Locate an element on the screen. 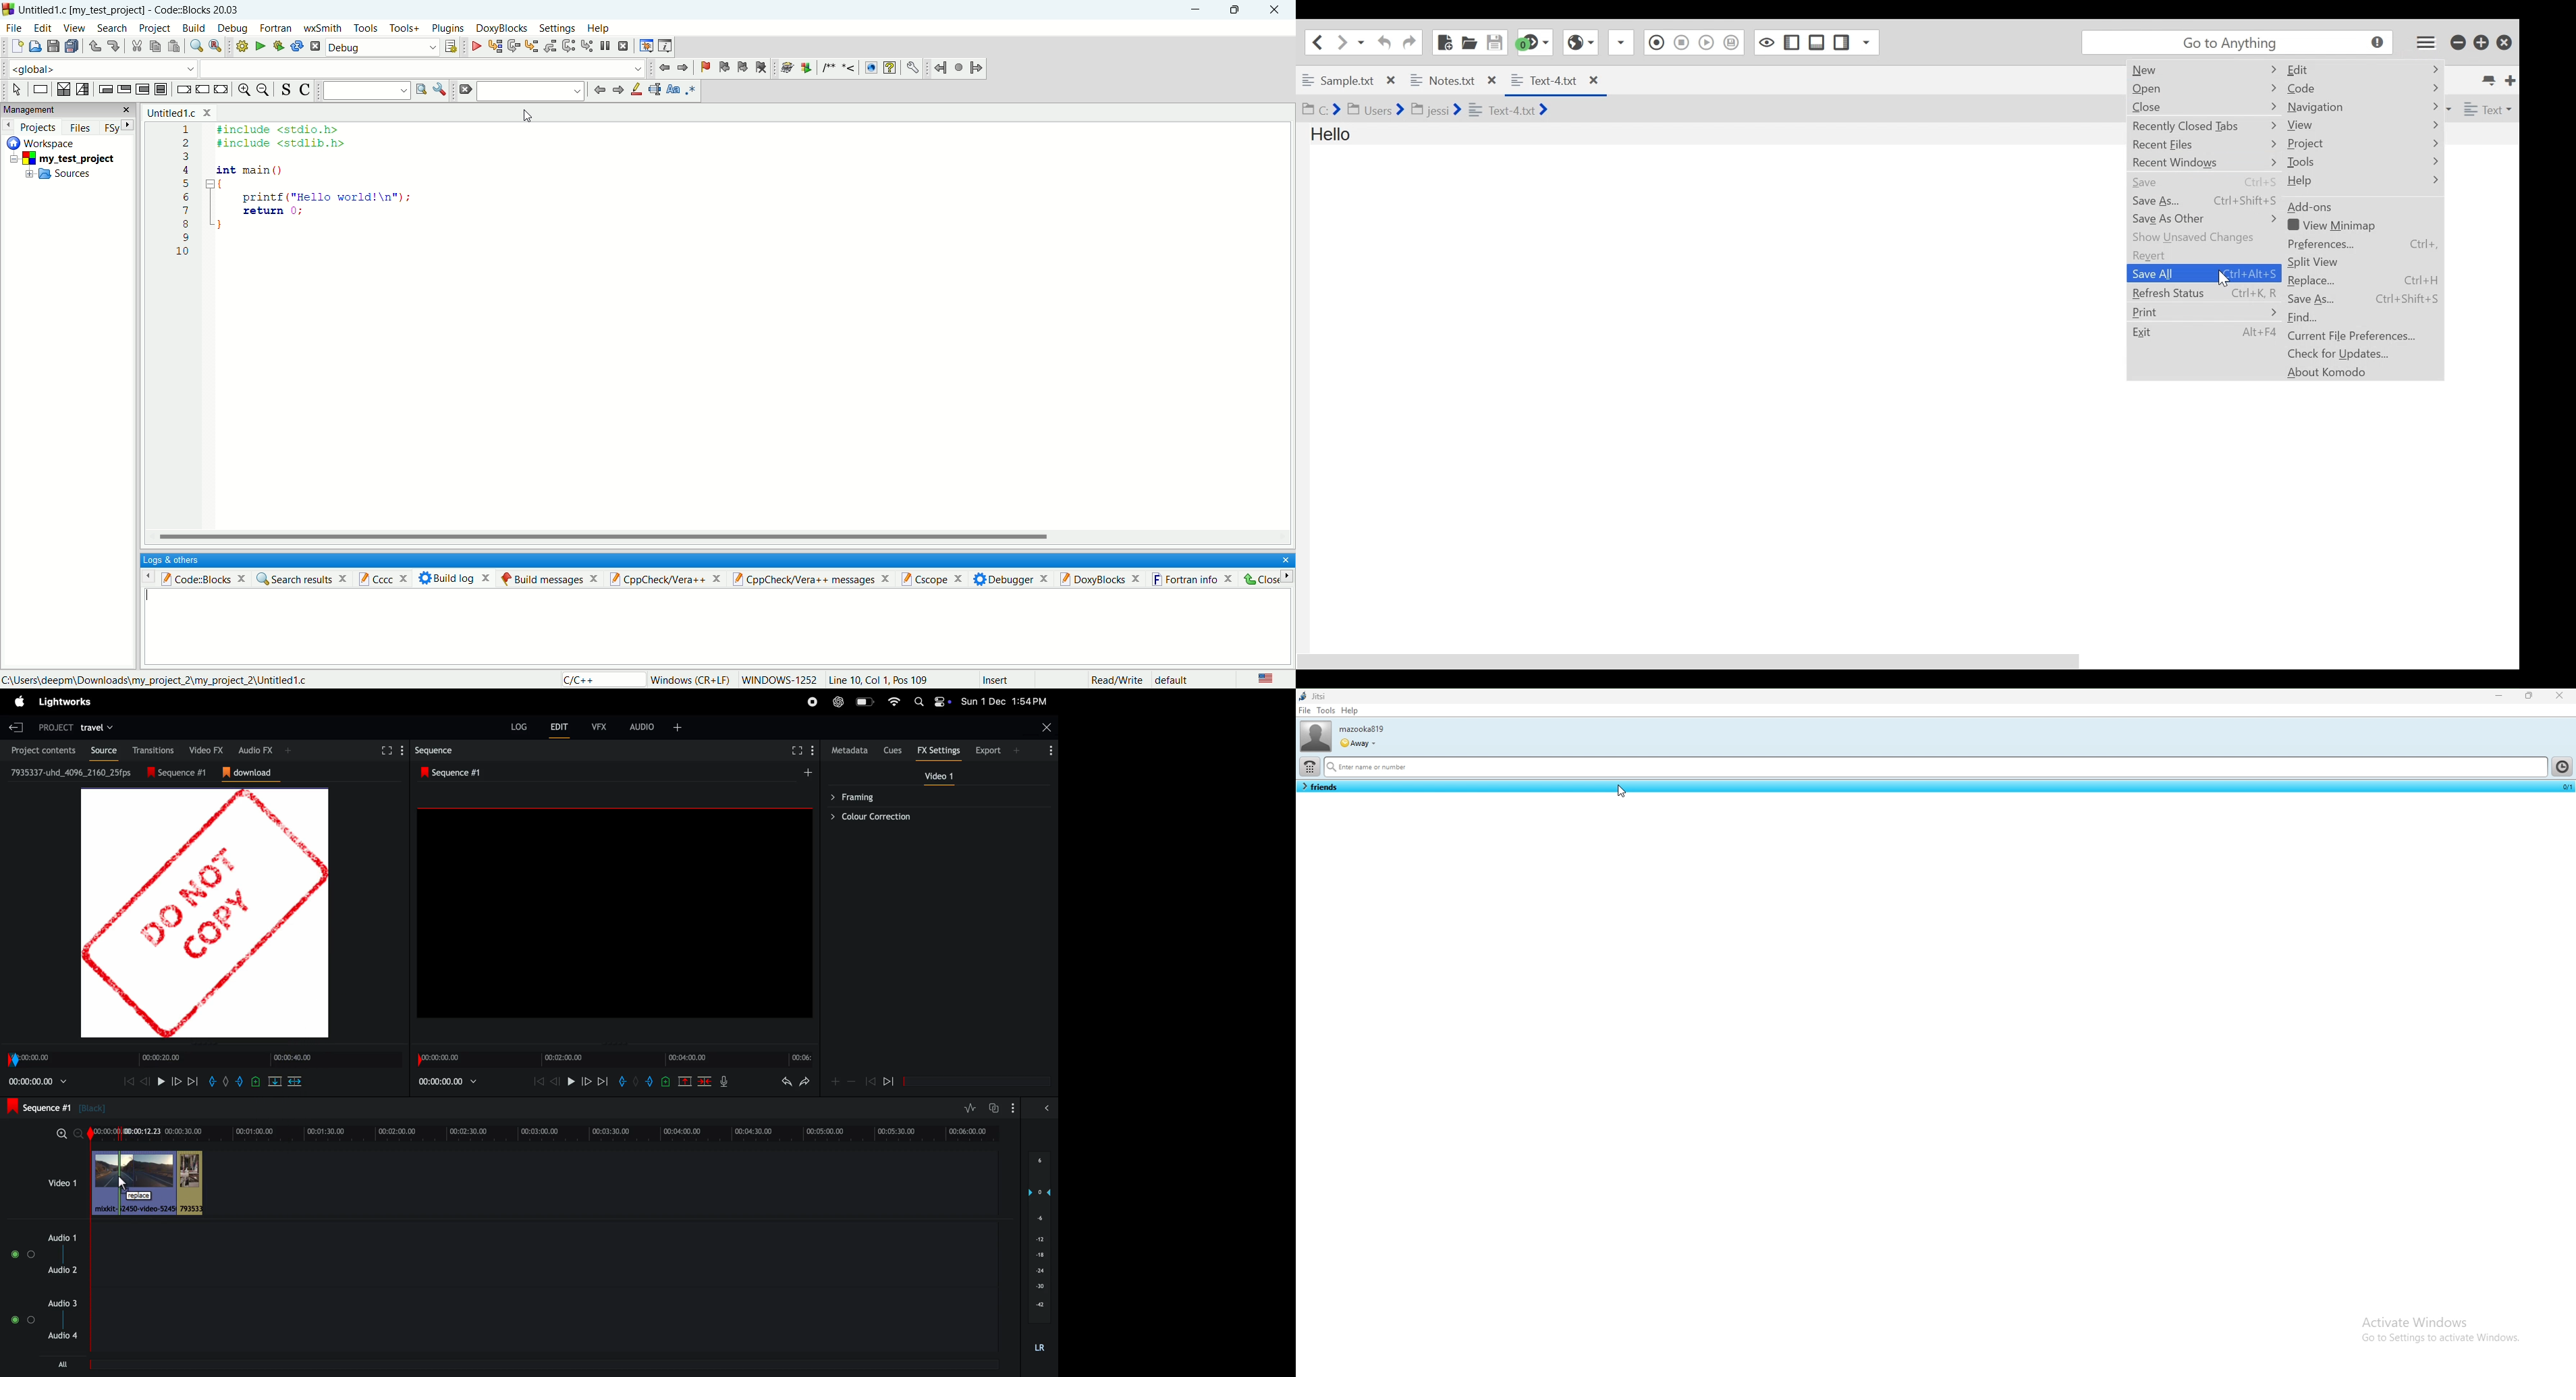 This screenshot has height=1400, width=2576. full screen is located at coordinates (385, 751).